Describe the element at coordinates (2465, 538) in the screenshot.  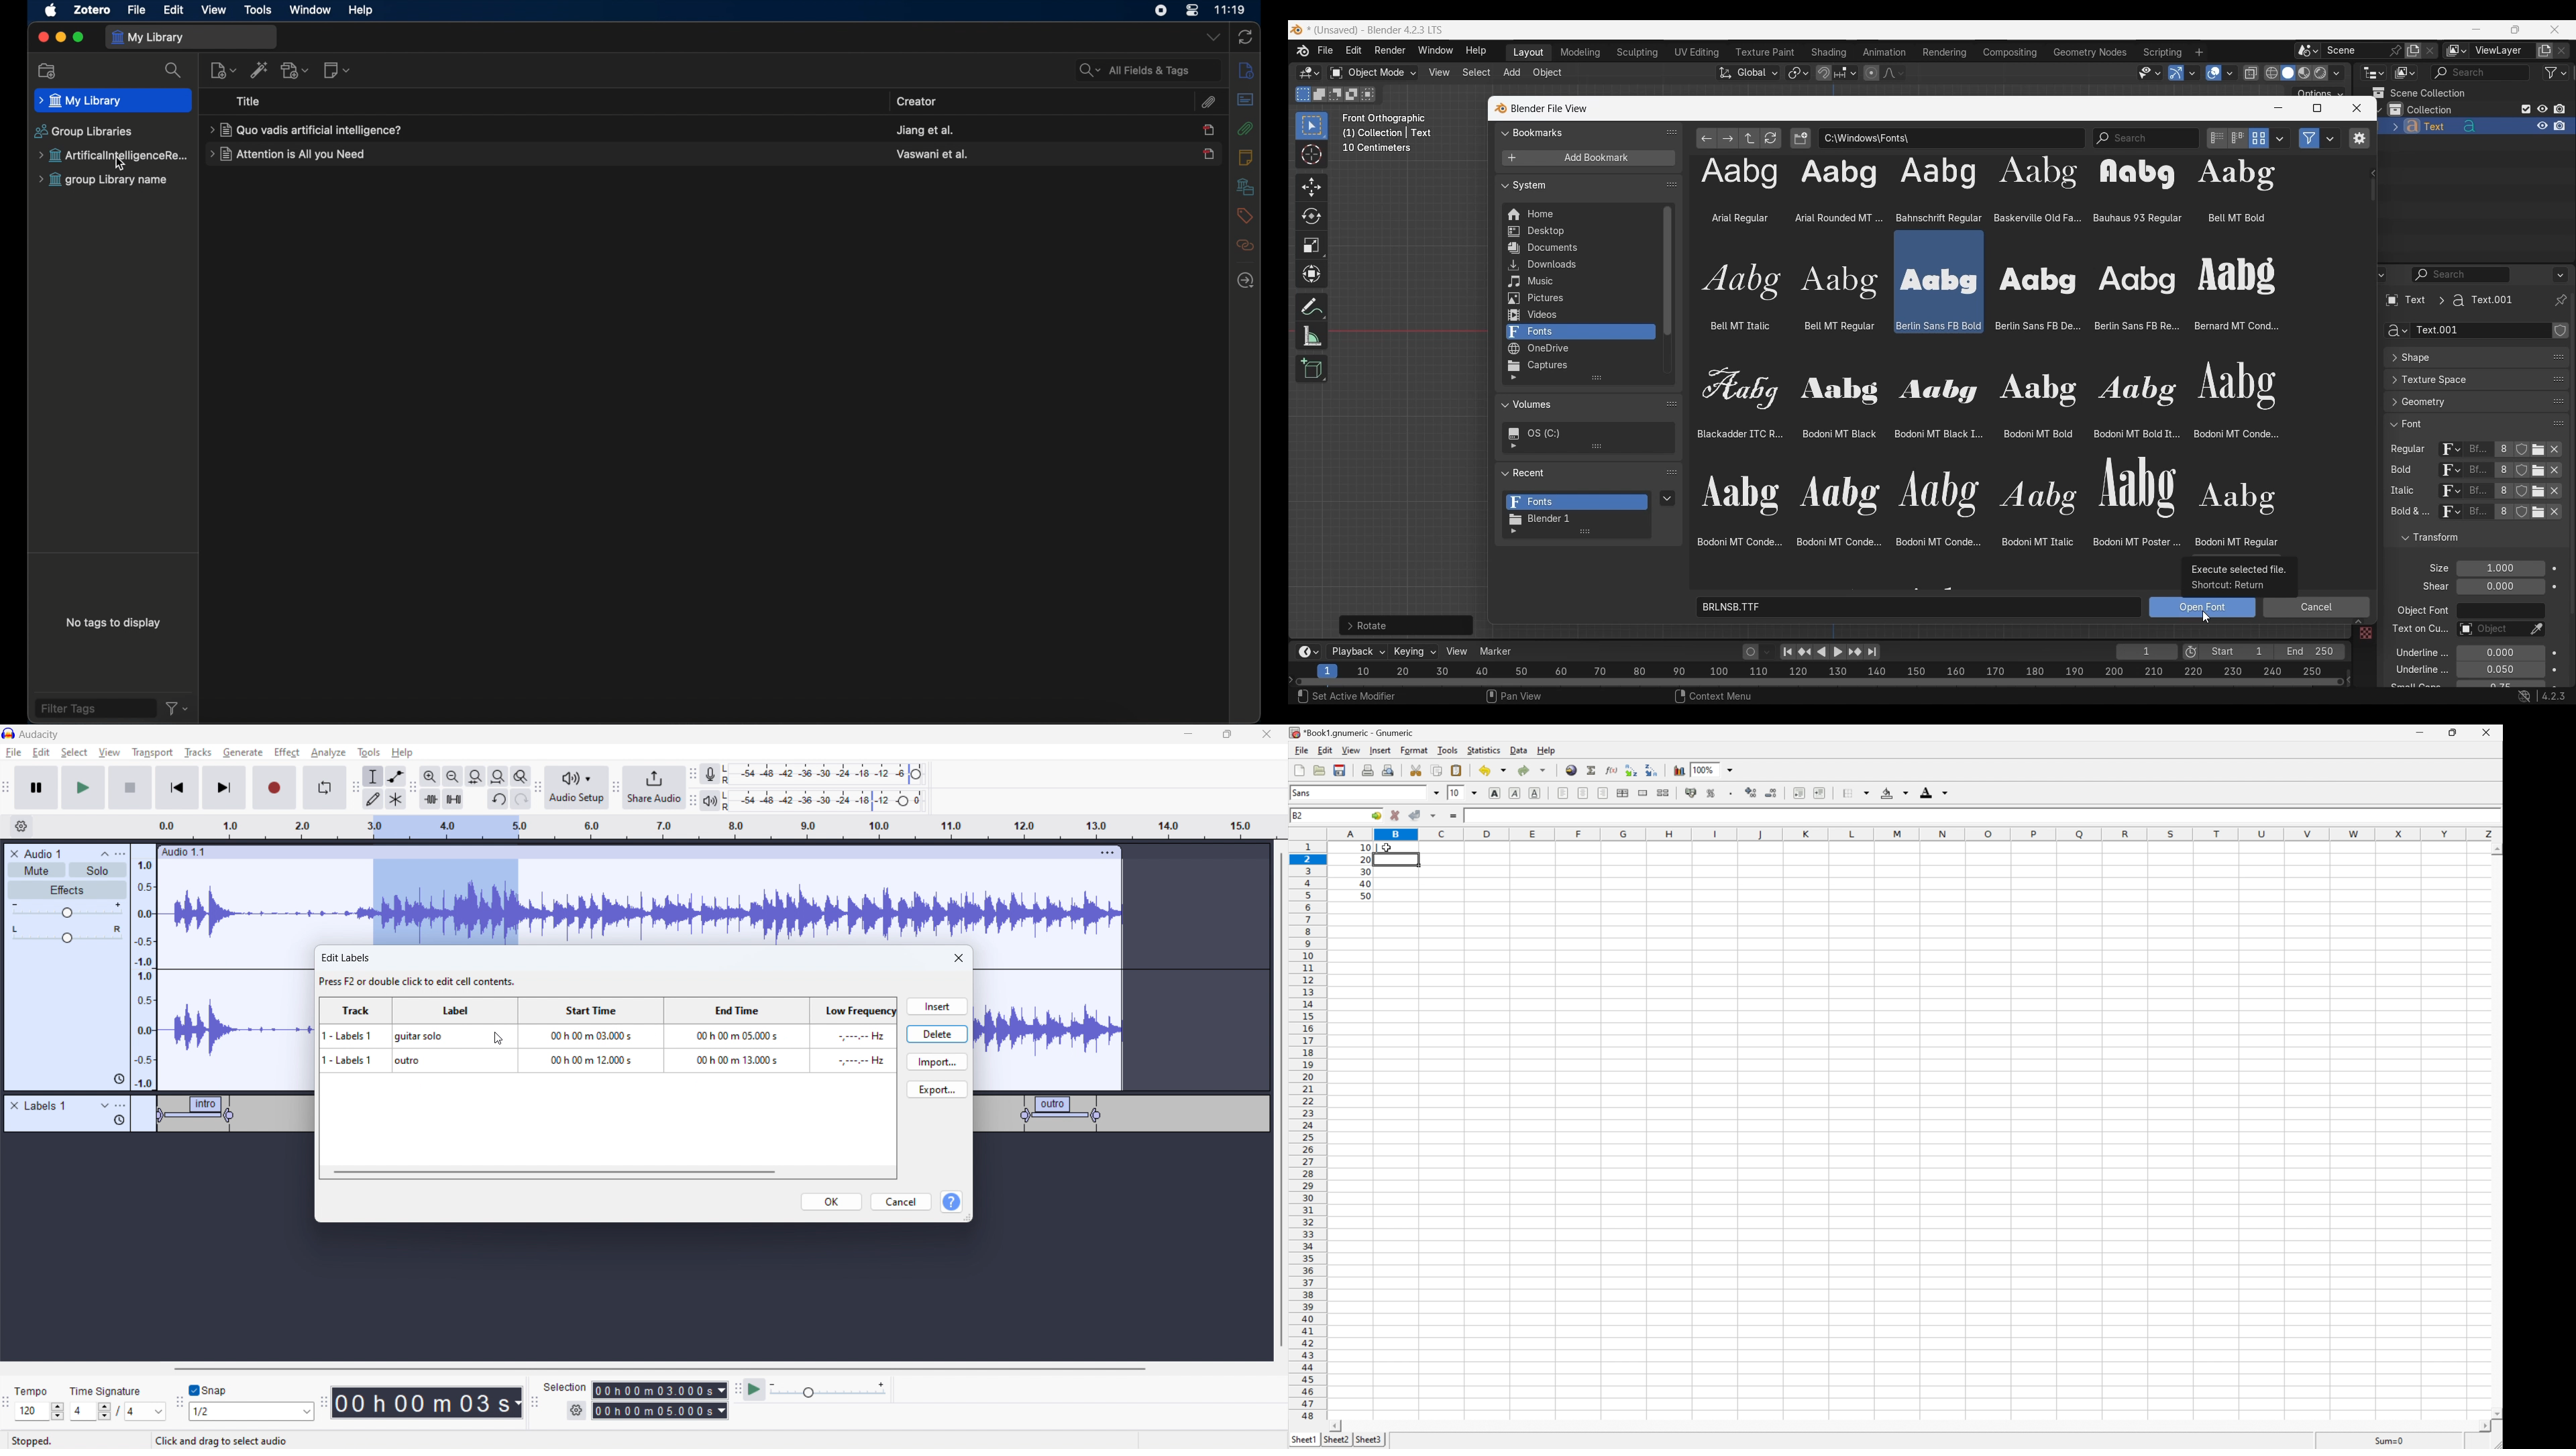
I see `Click to collapse Transform` at that location.